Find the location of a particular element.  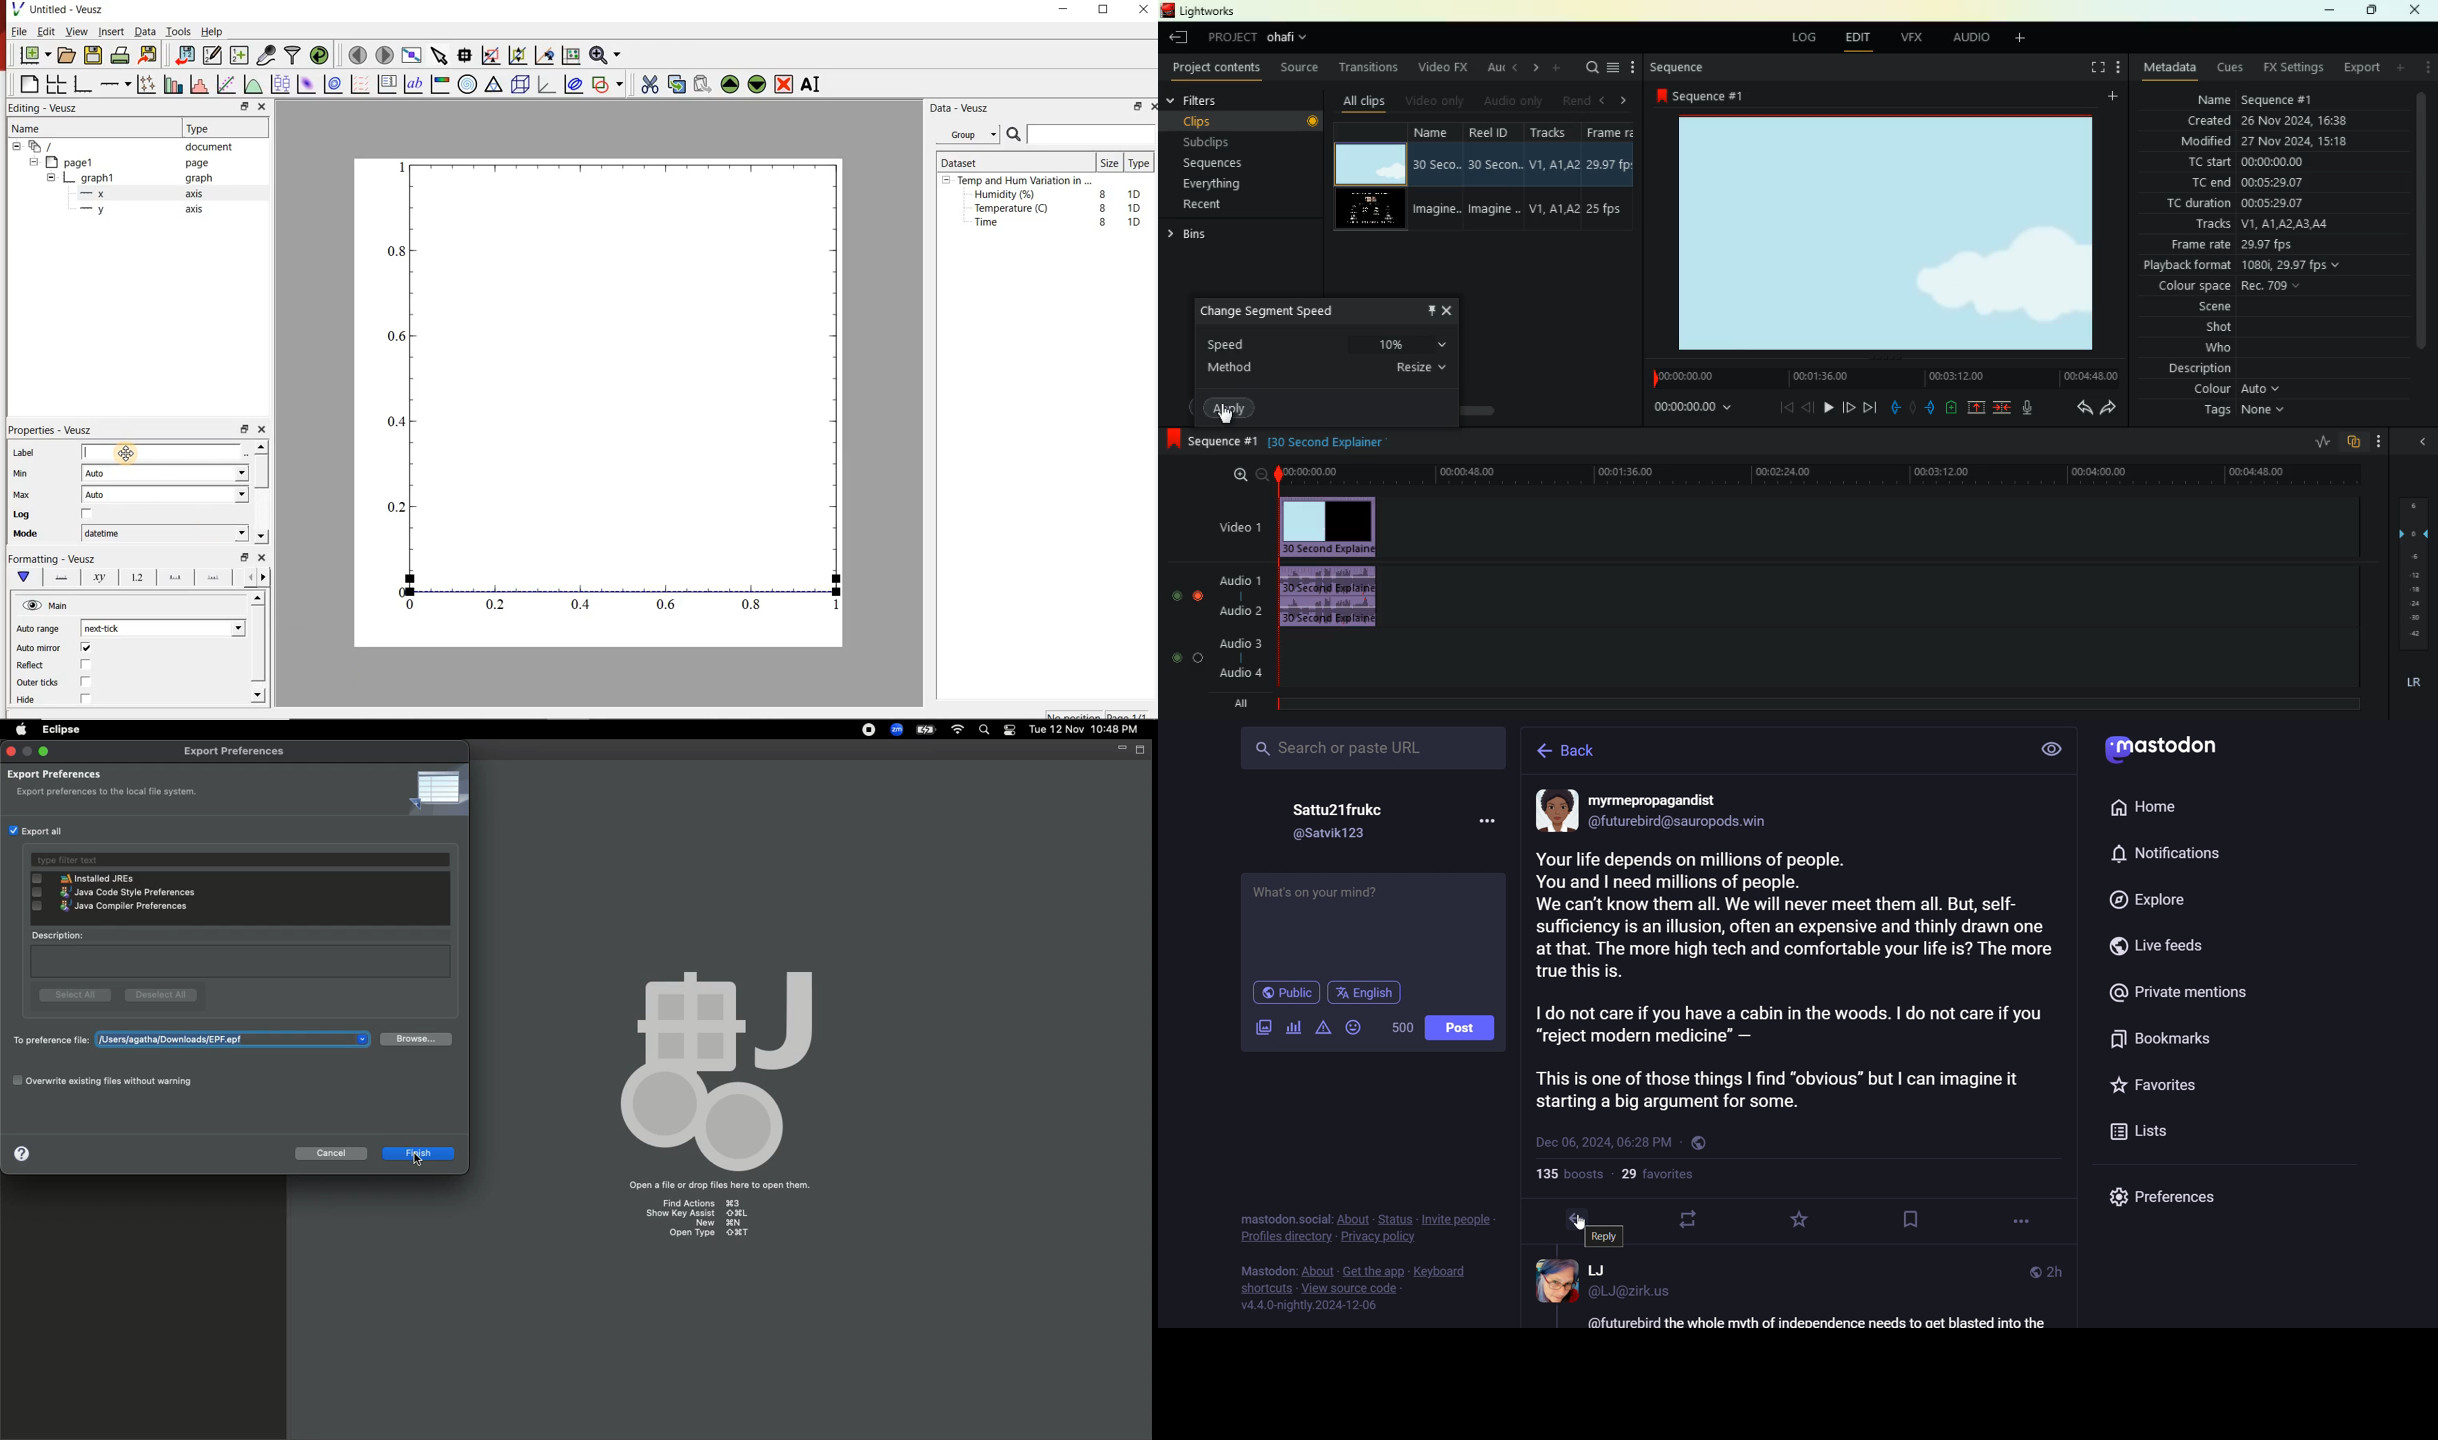

video is located at coordinates (1368, 211).